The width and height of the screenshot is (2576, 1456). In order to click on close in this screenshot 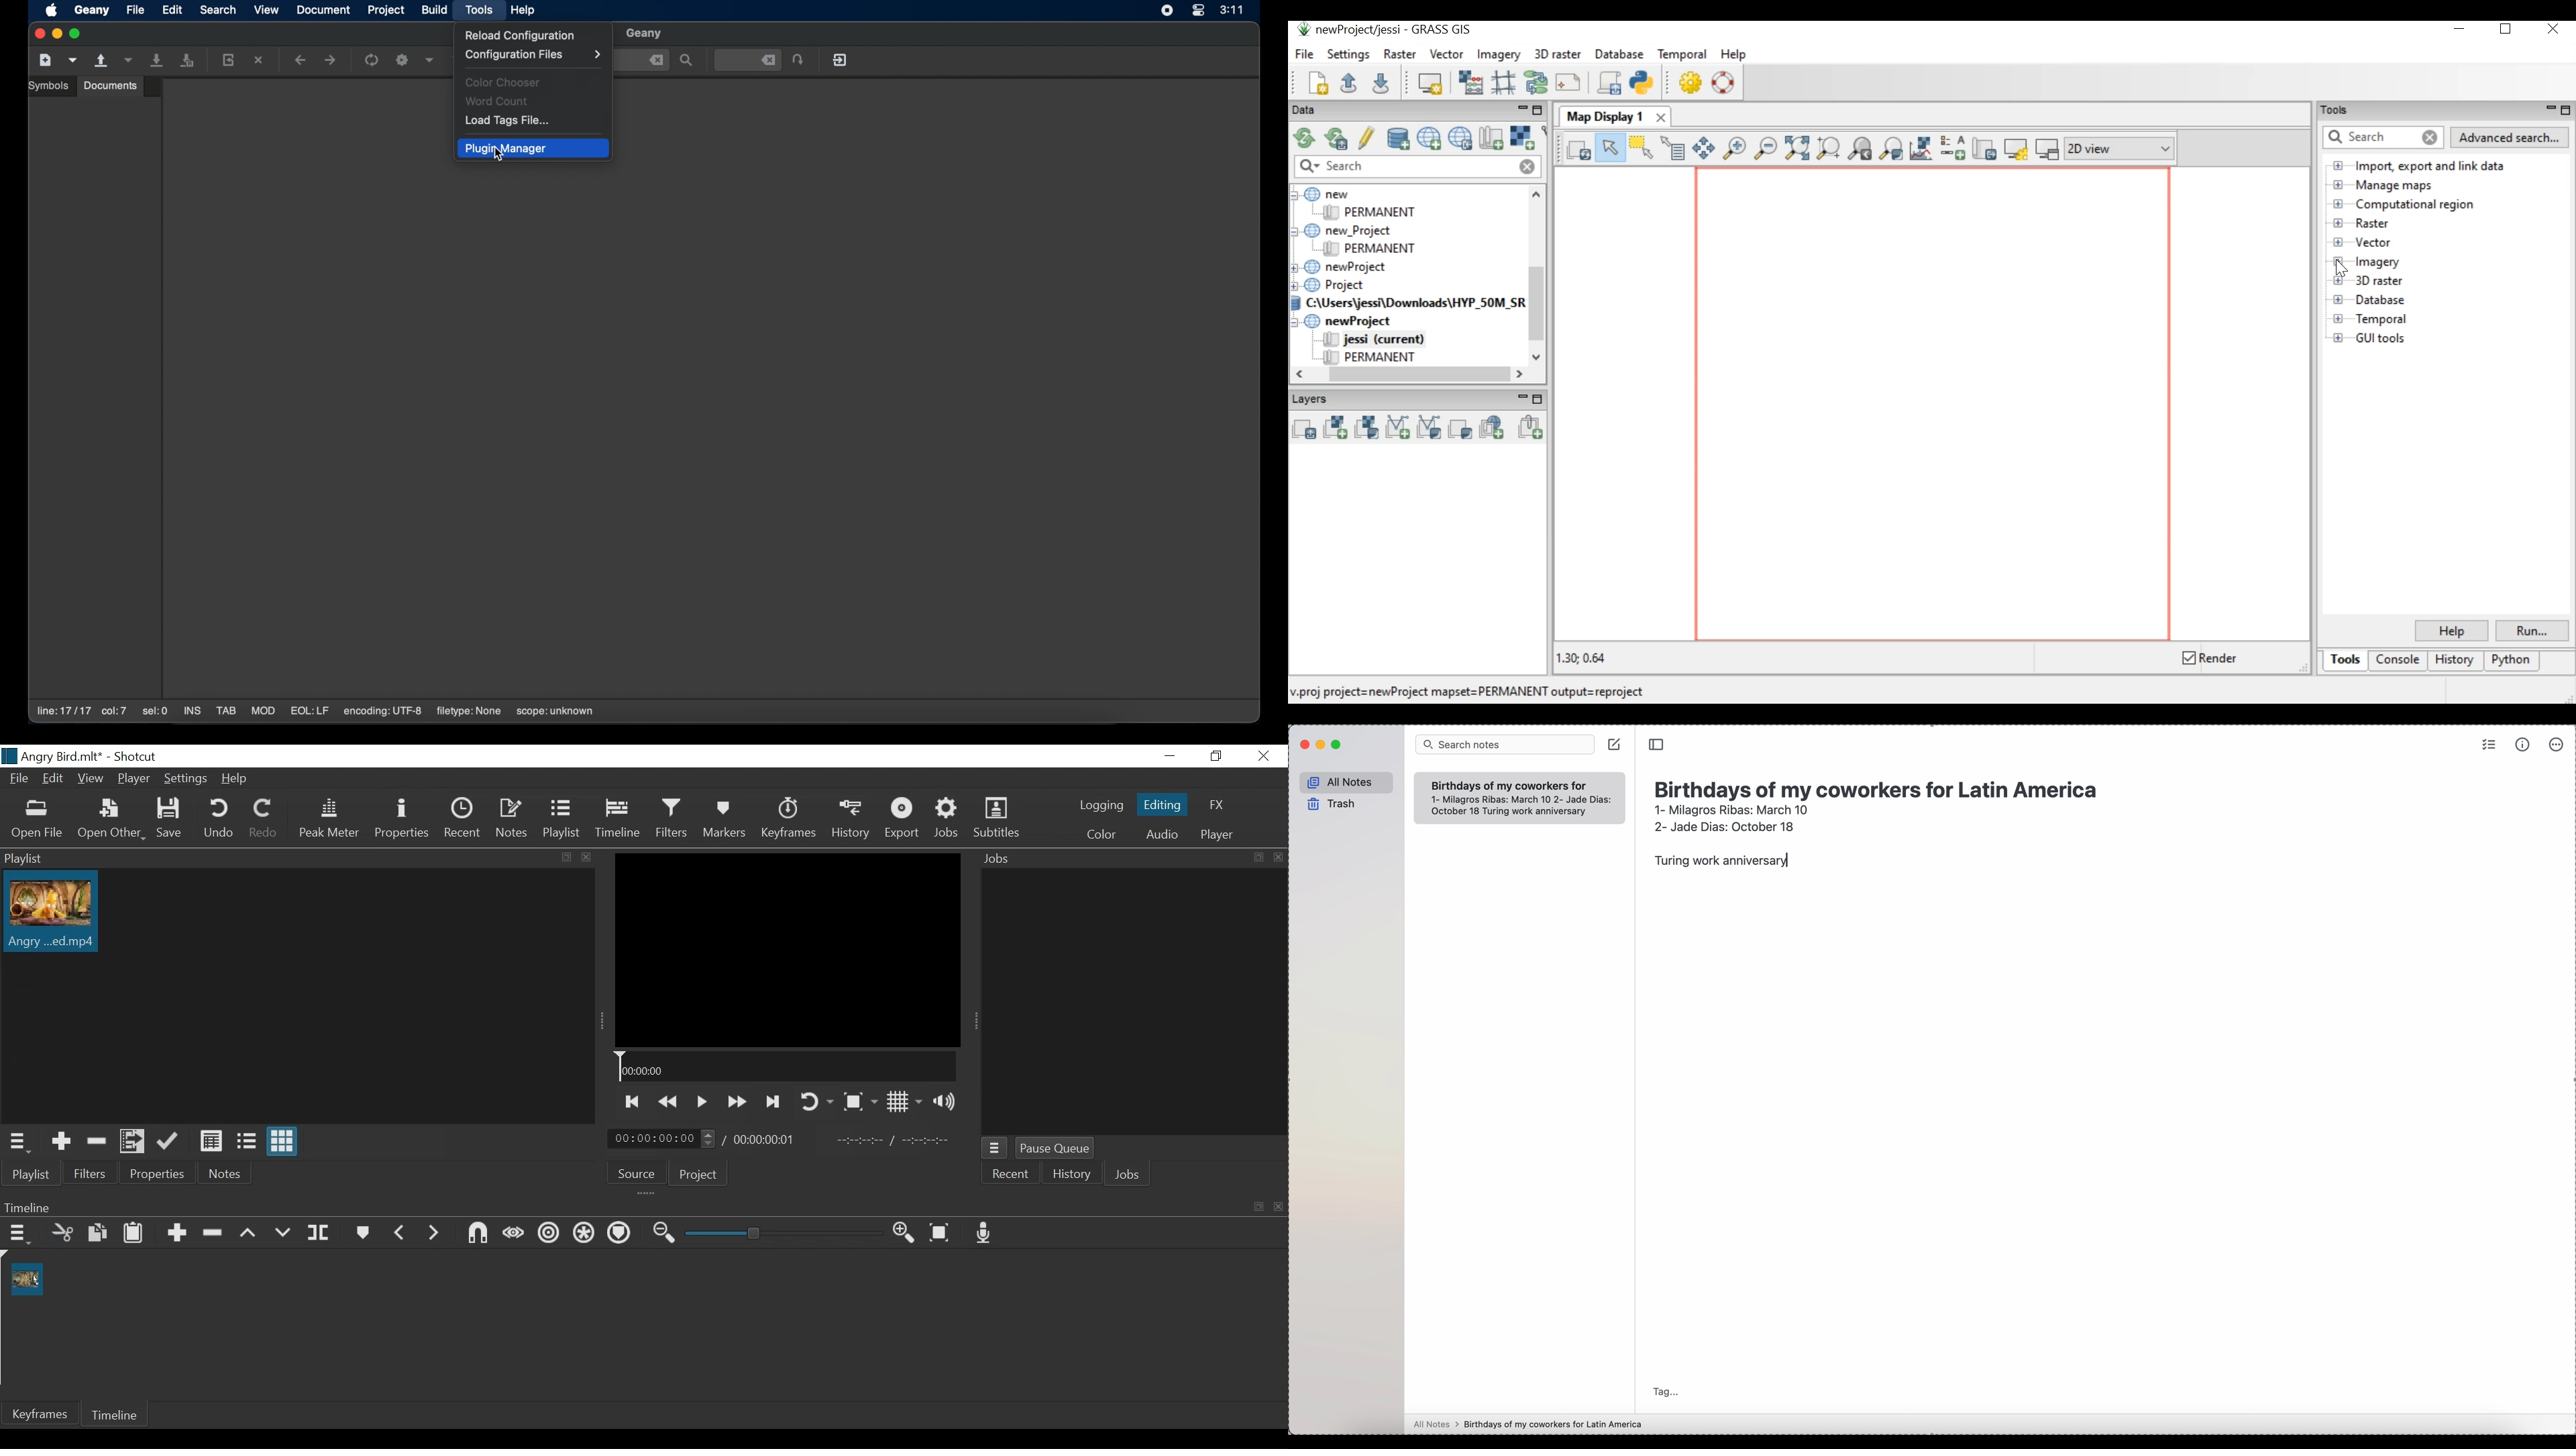, I will do `click(657, 60)`.